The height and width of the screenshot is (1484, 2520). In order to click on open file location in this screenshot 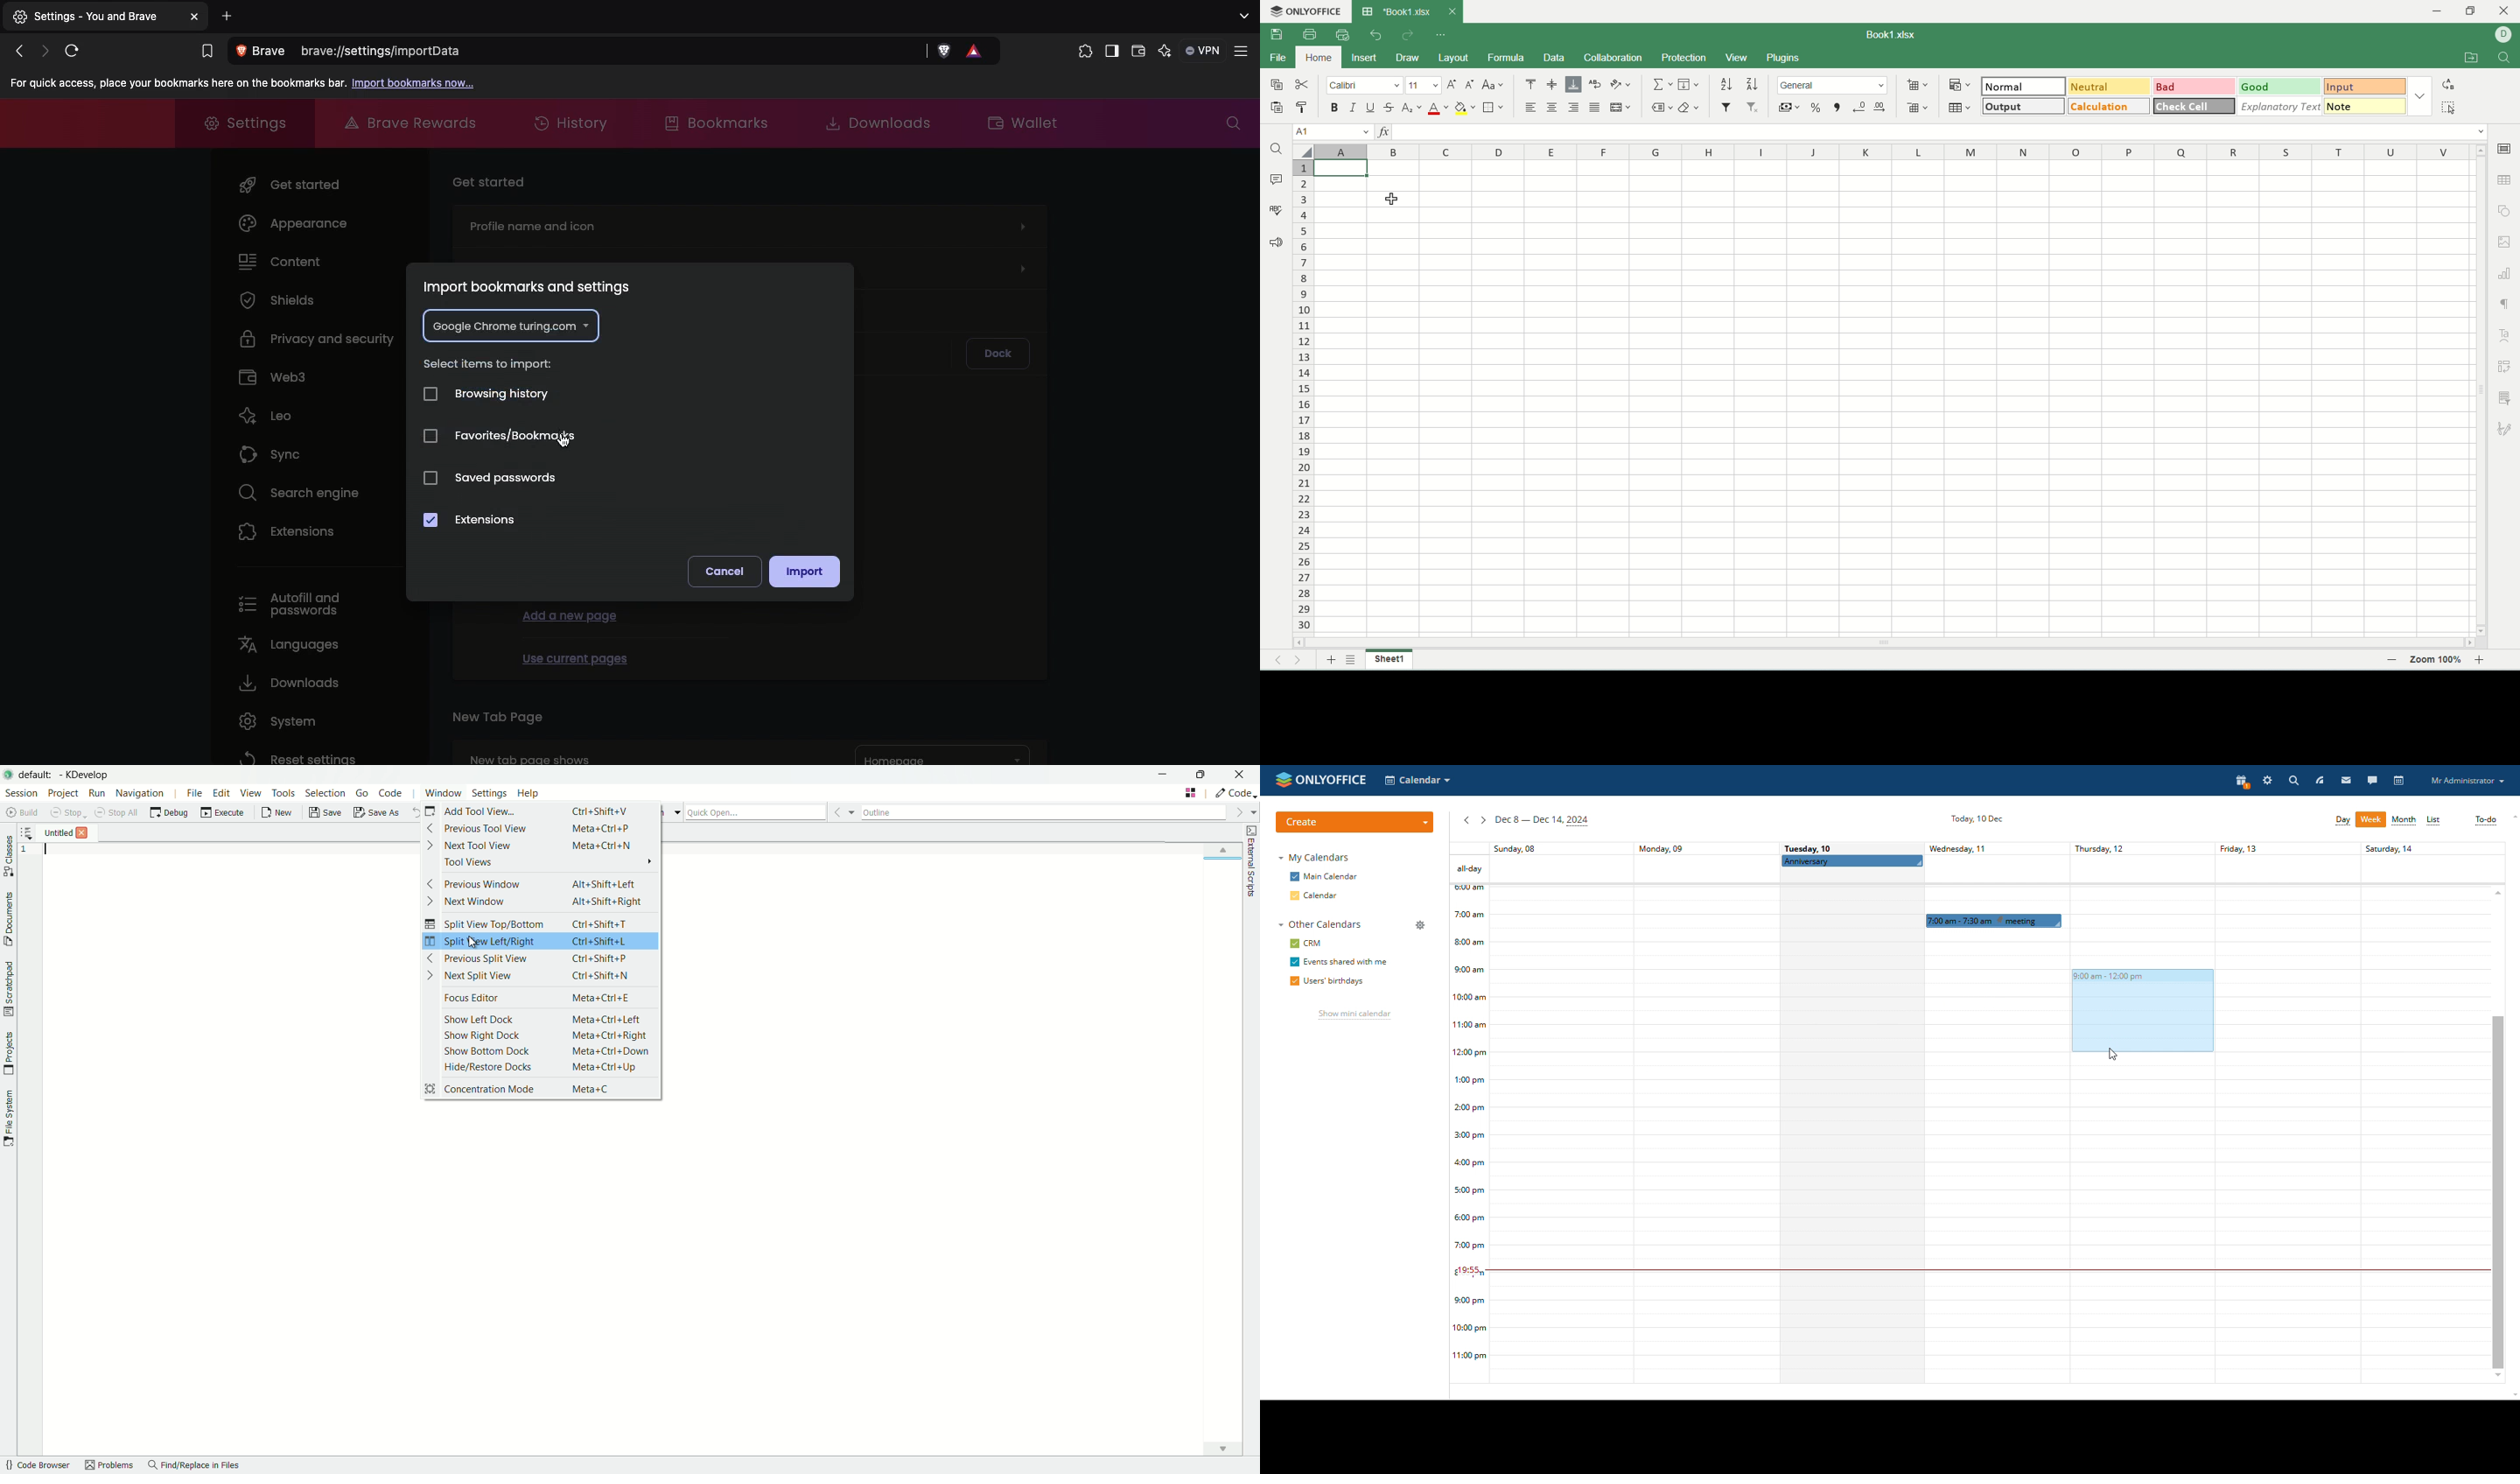, I will do `click(2472, 59)`.